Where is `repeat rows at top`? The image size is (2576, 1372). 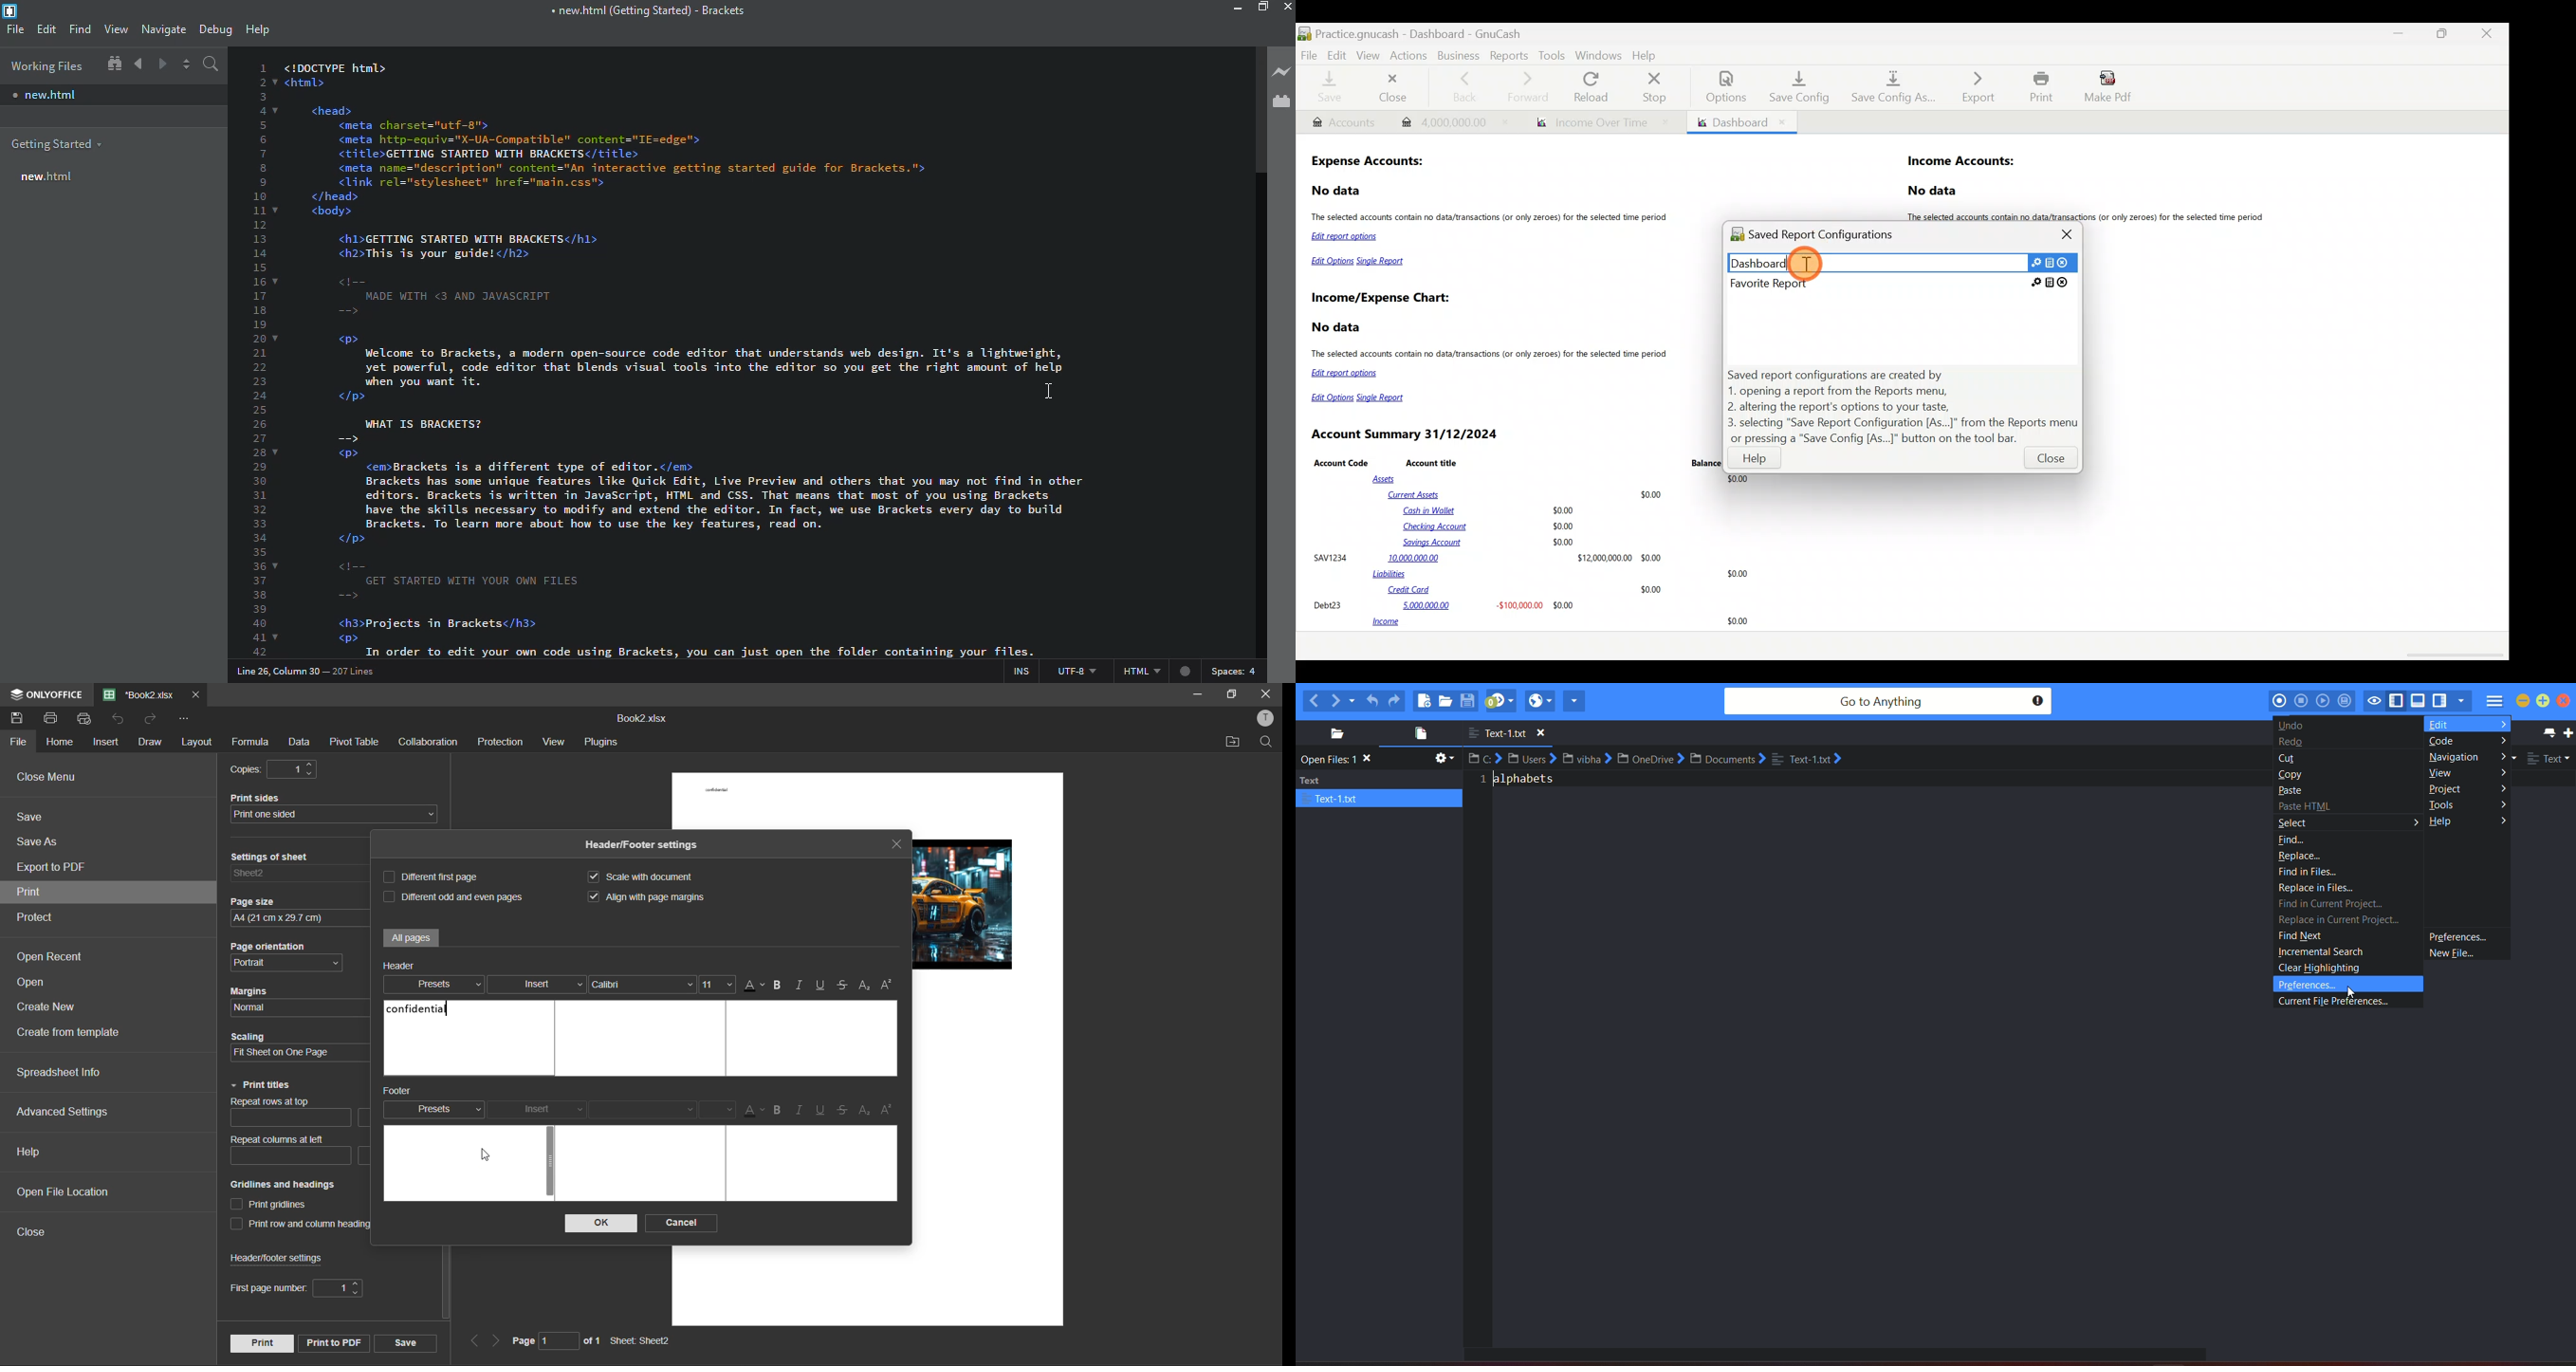 repeat rows at top is located at coordinates (300, 1113).